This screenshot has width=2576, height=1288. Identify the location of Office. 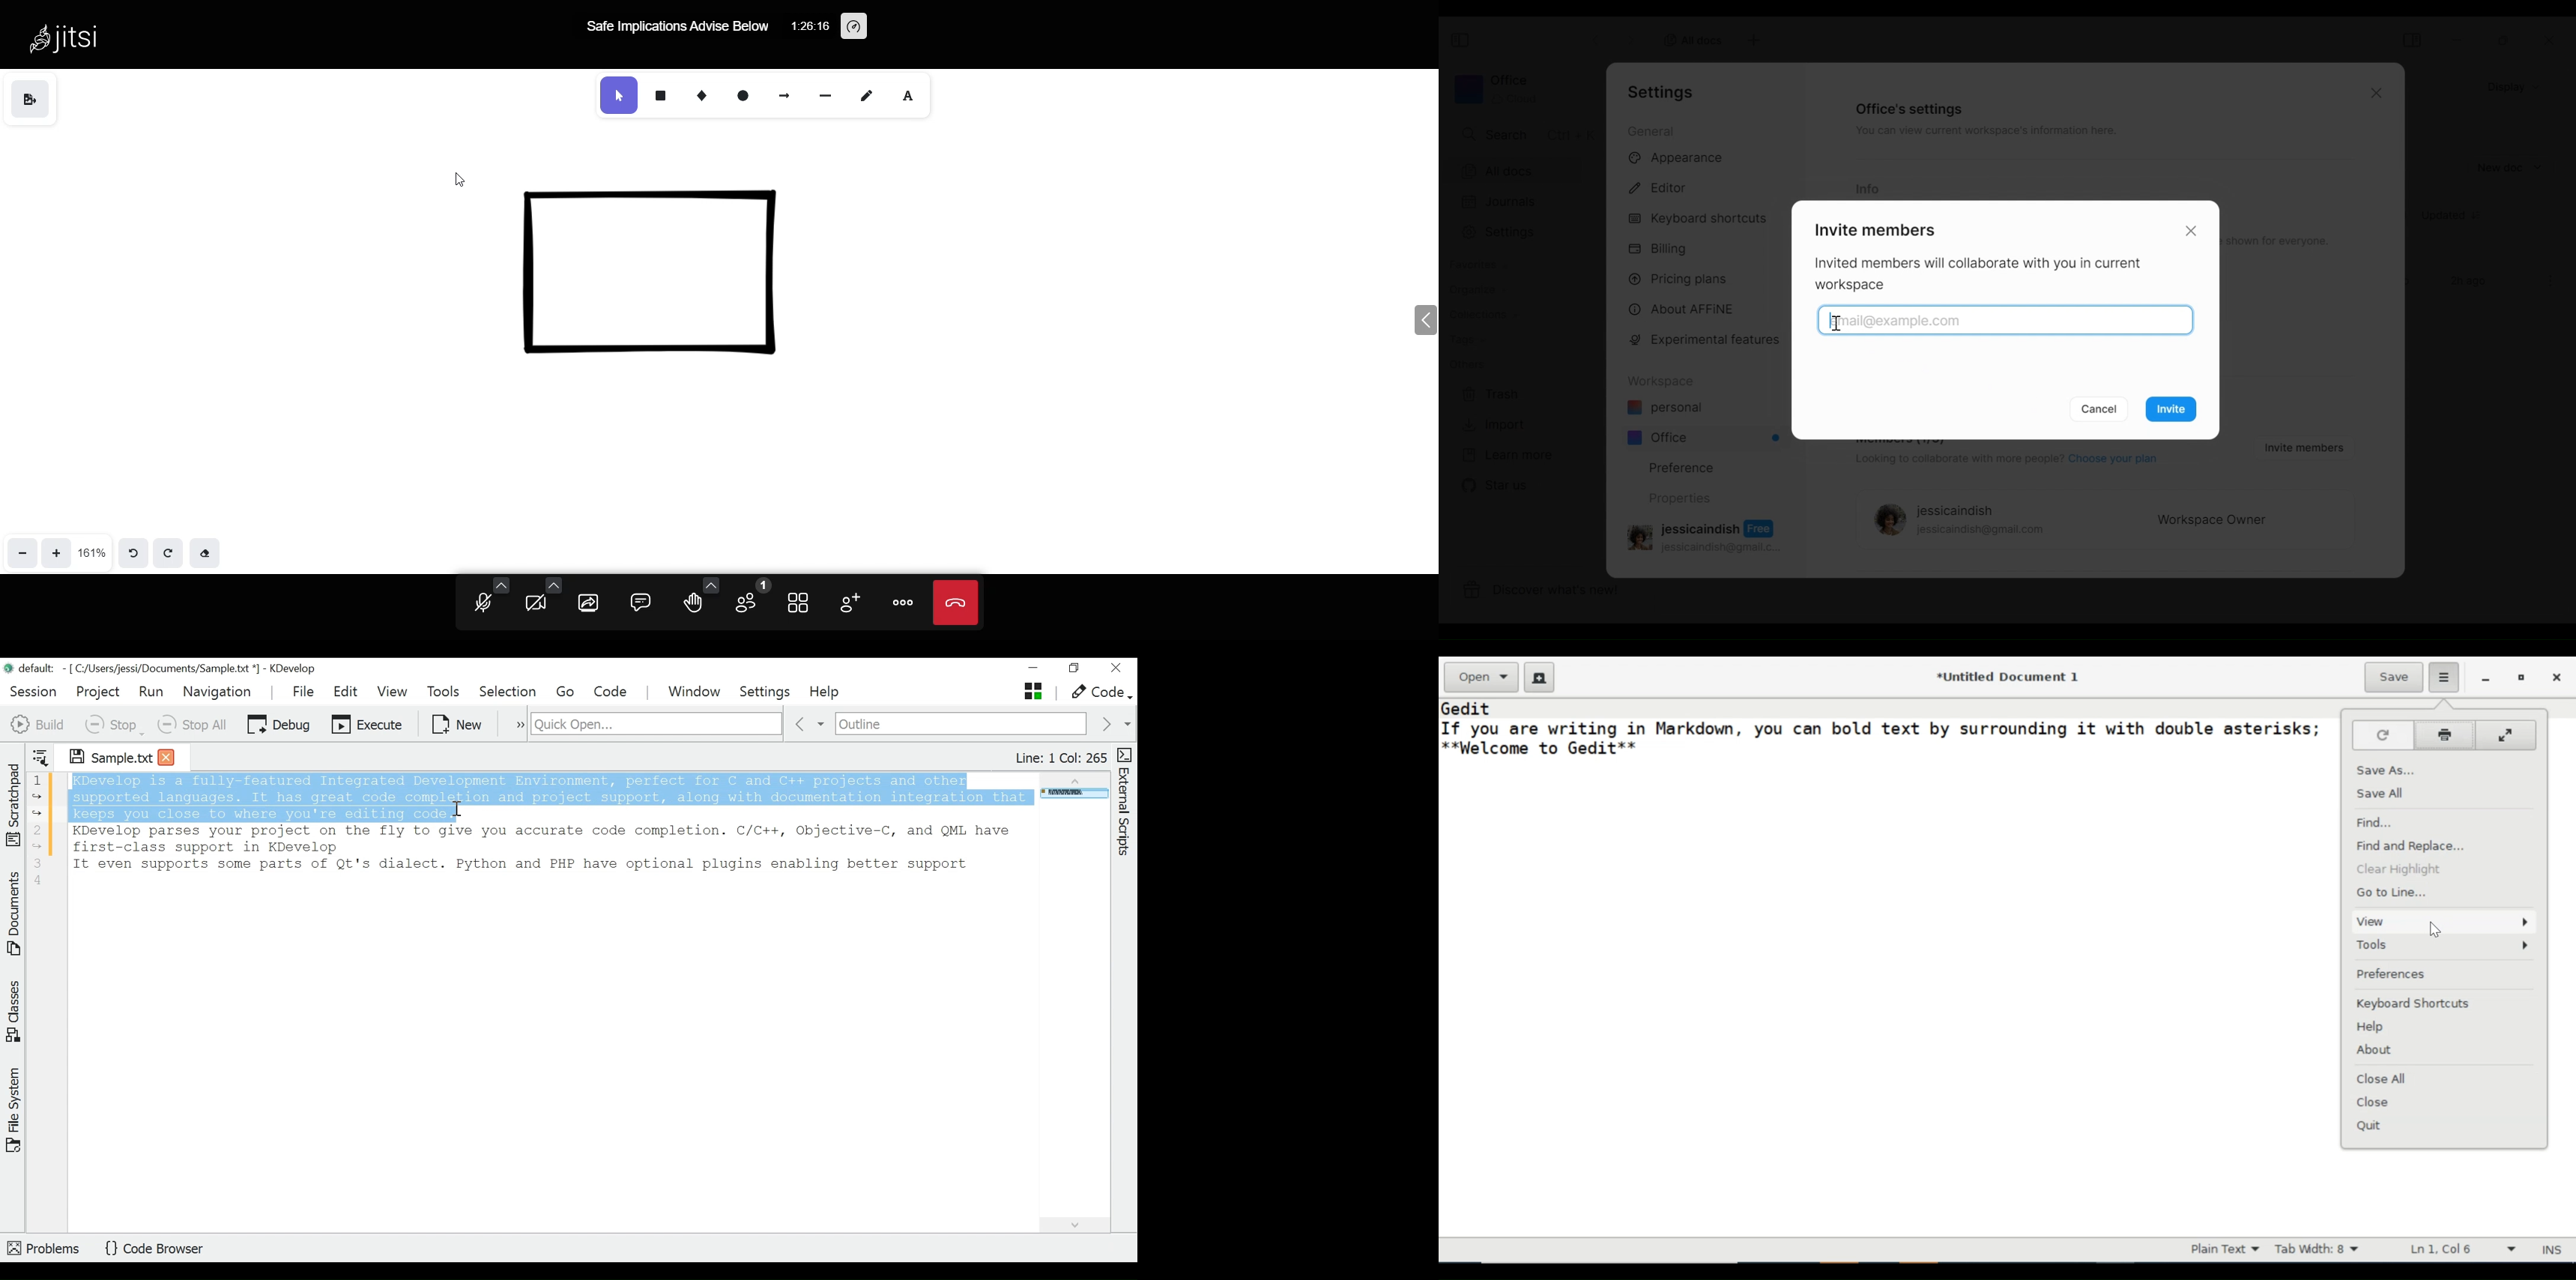
(1705, 437).